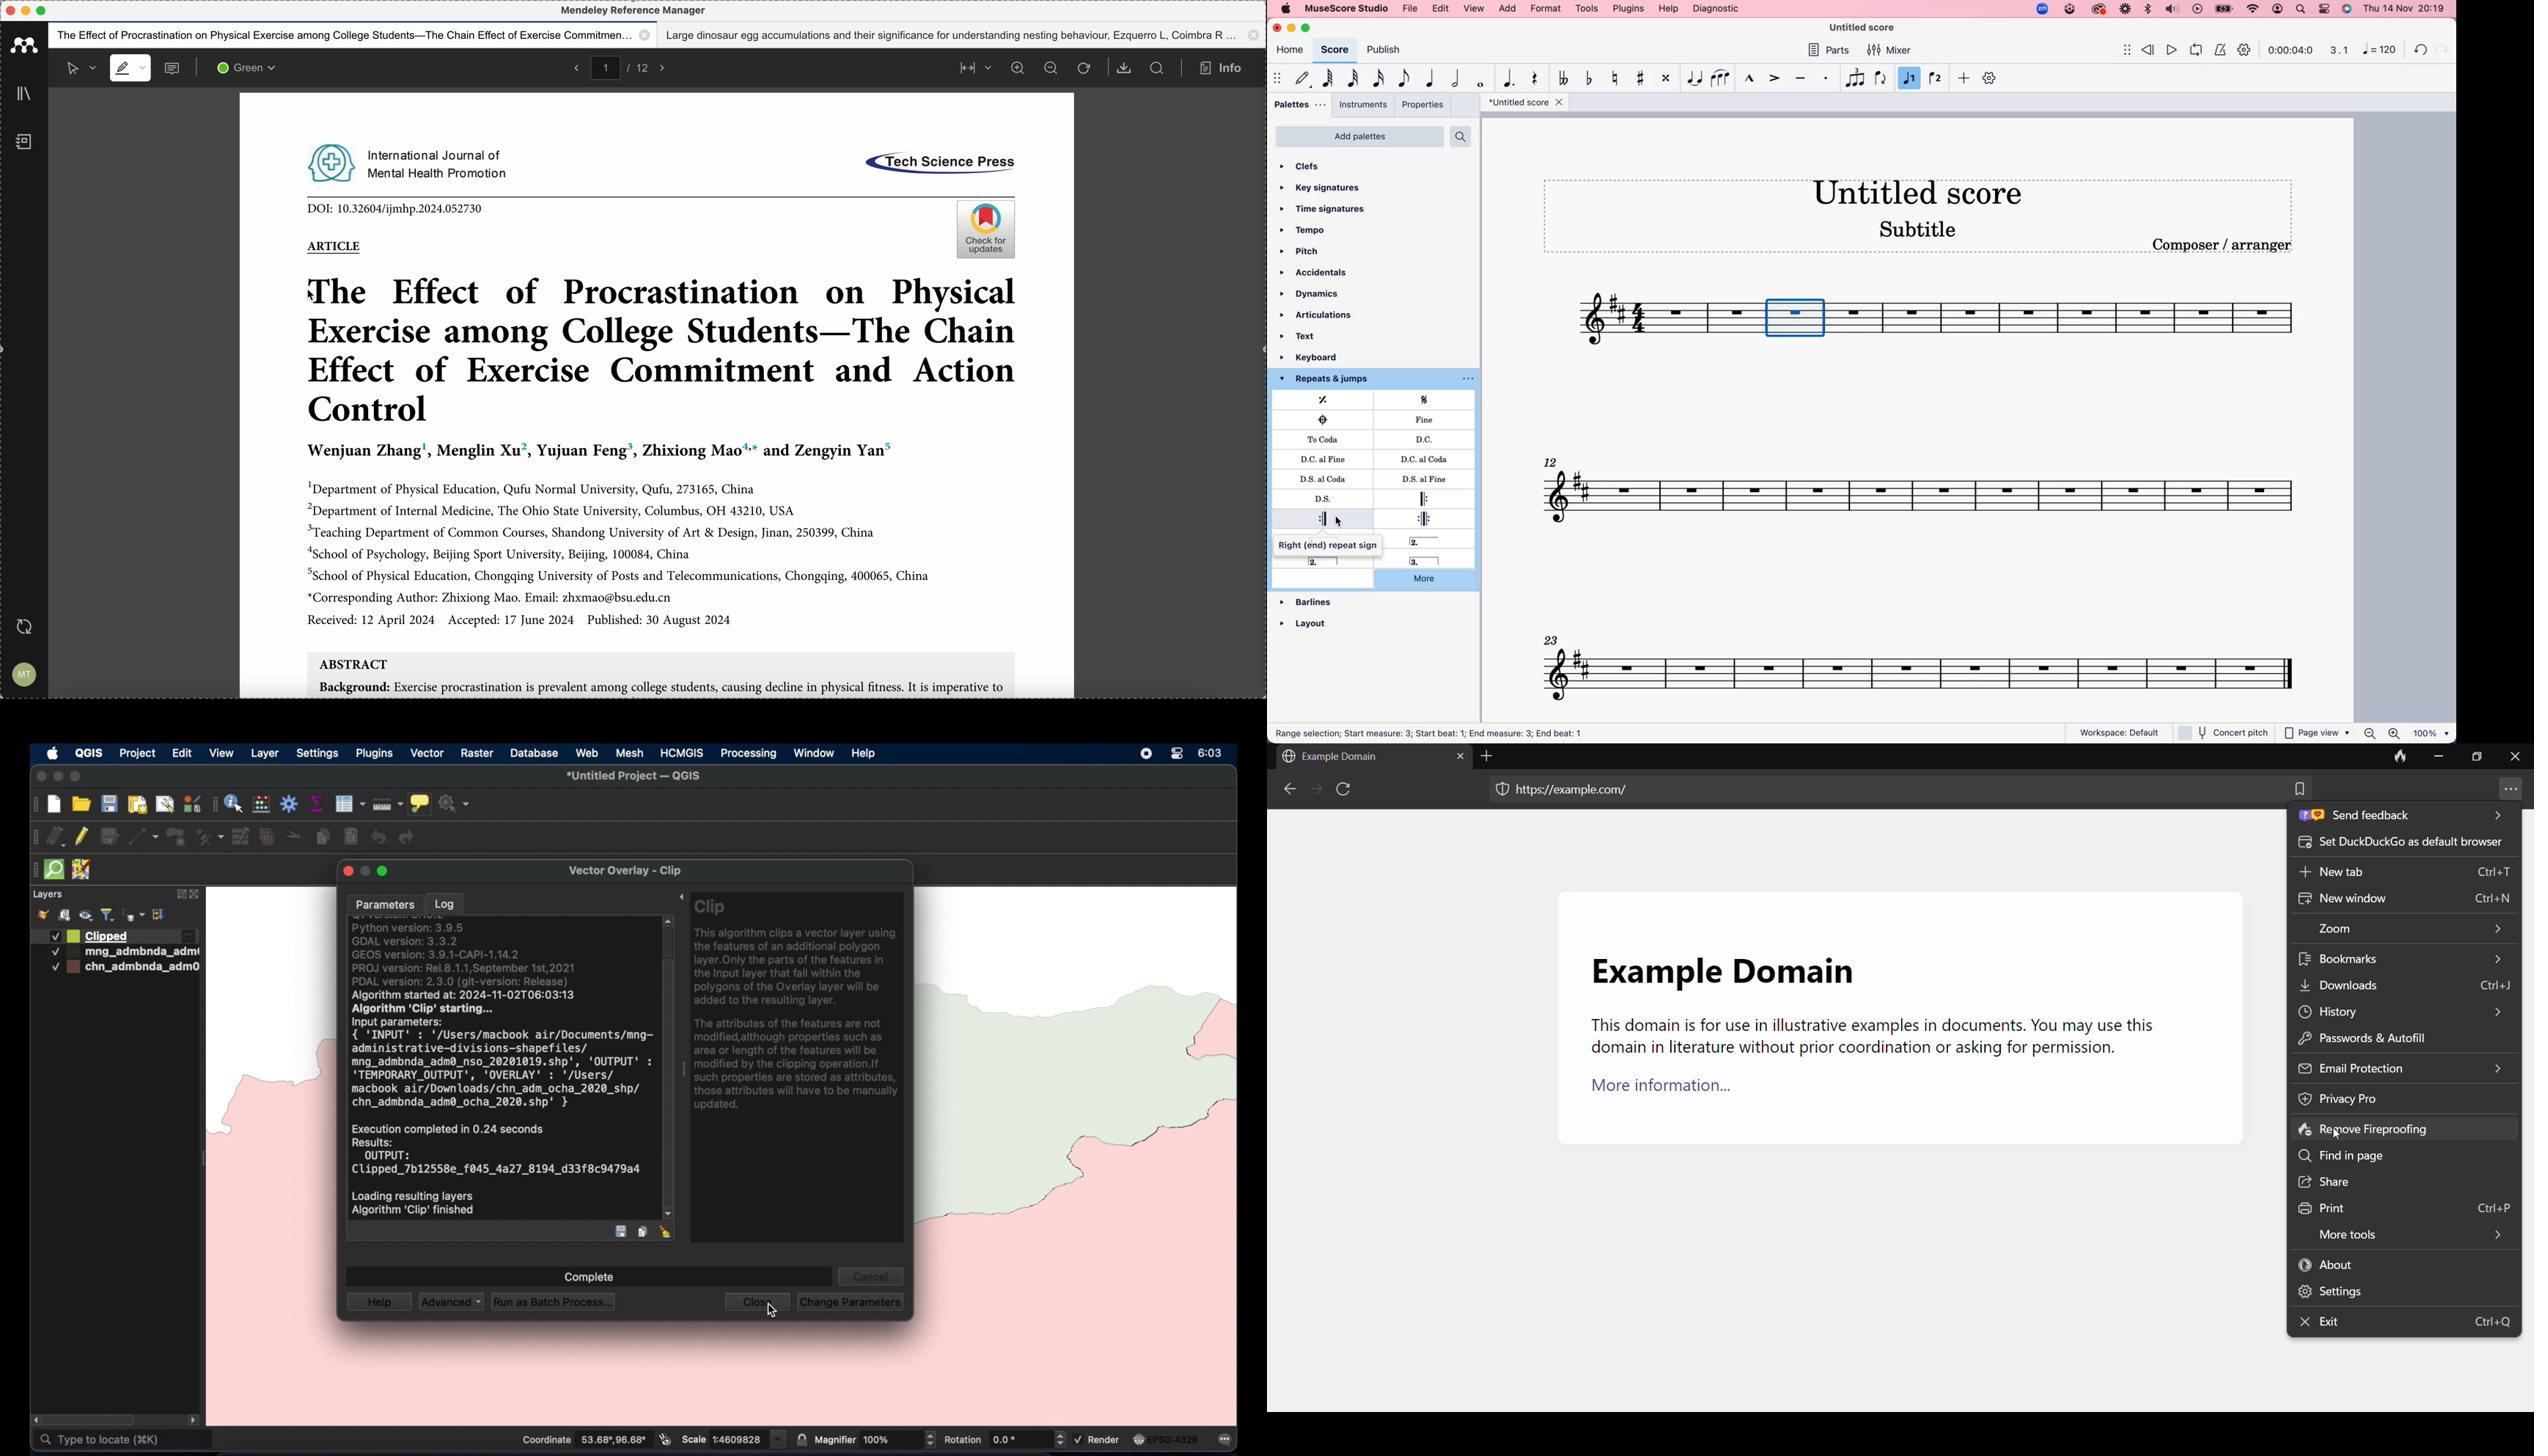 This screenshot has width=2548, height=1456. I want to click on add tab, so click(1490, 756).